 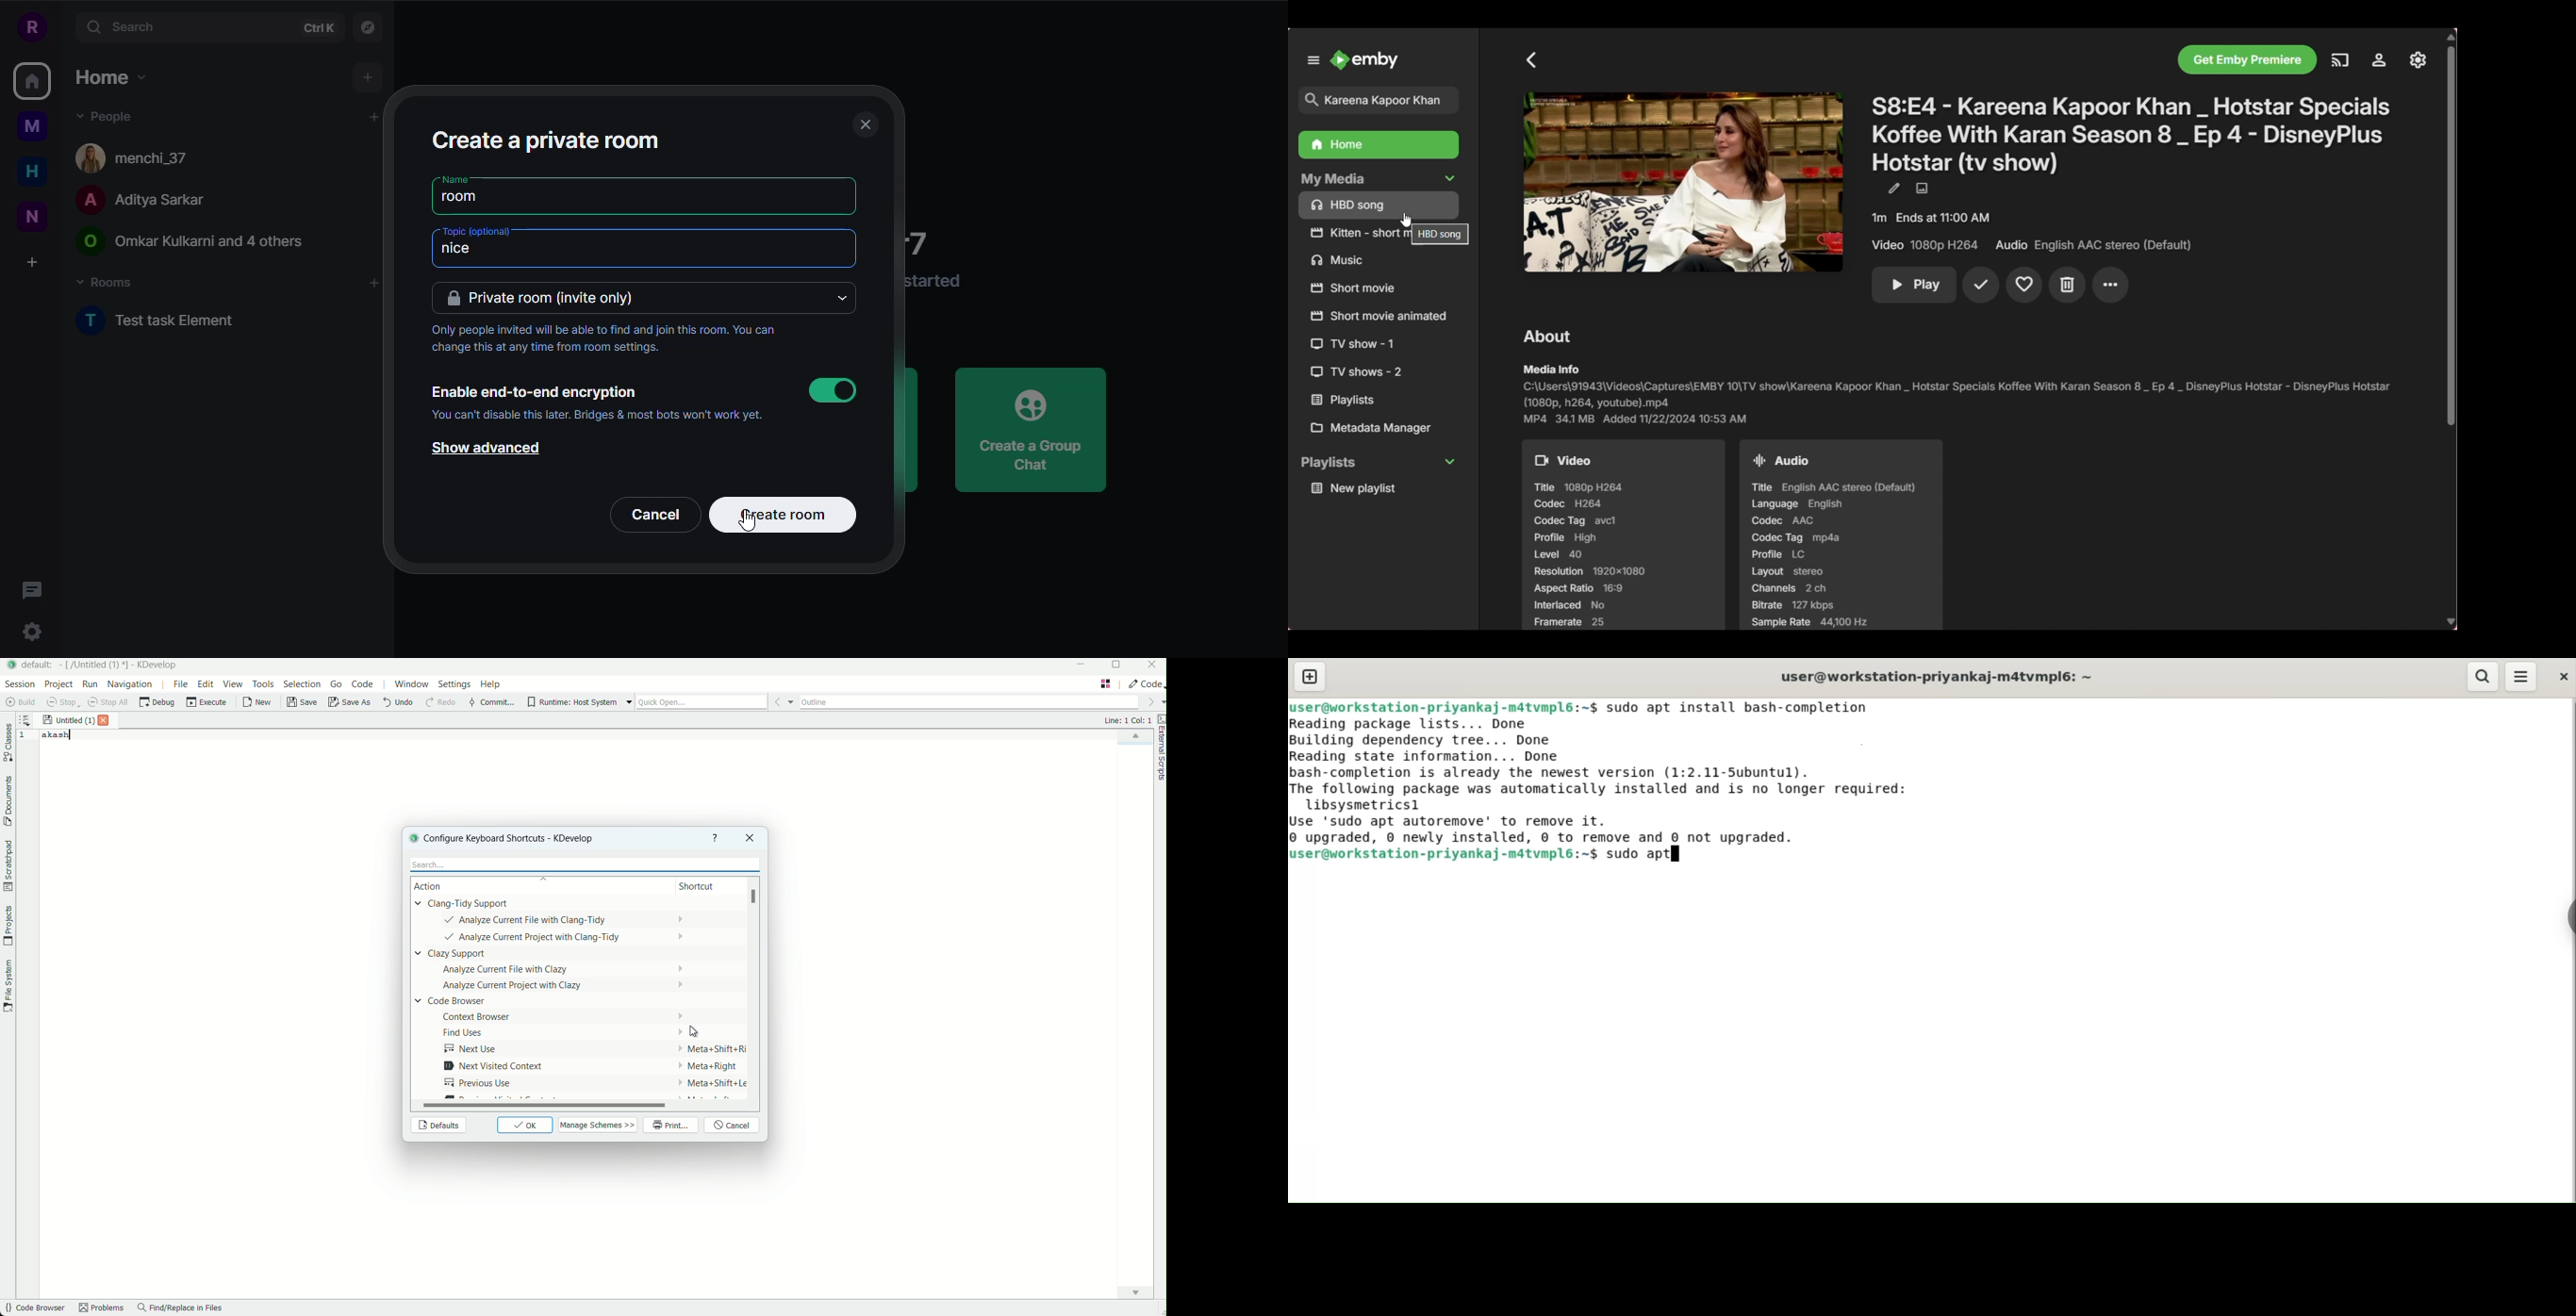 What do you see at coordinates (108, 76) in the screenshot?
I see `home` at bounding box center [108, 76].